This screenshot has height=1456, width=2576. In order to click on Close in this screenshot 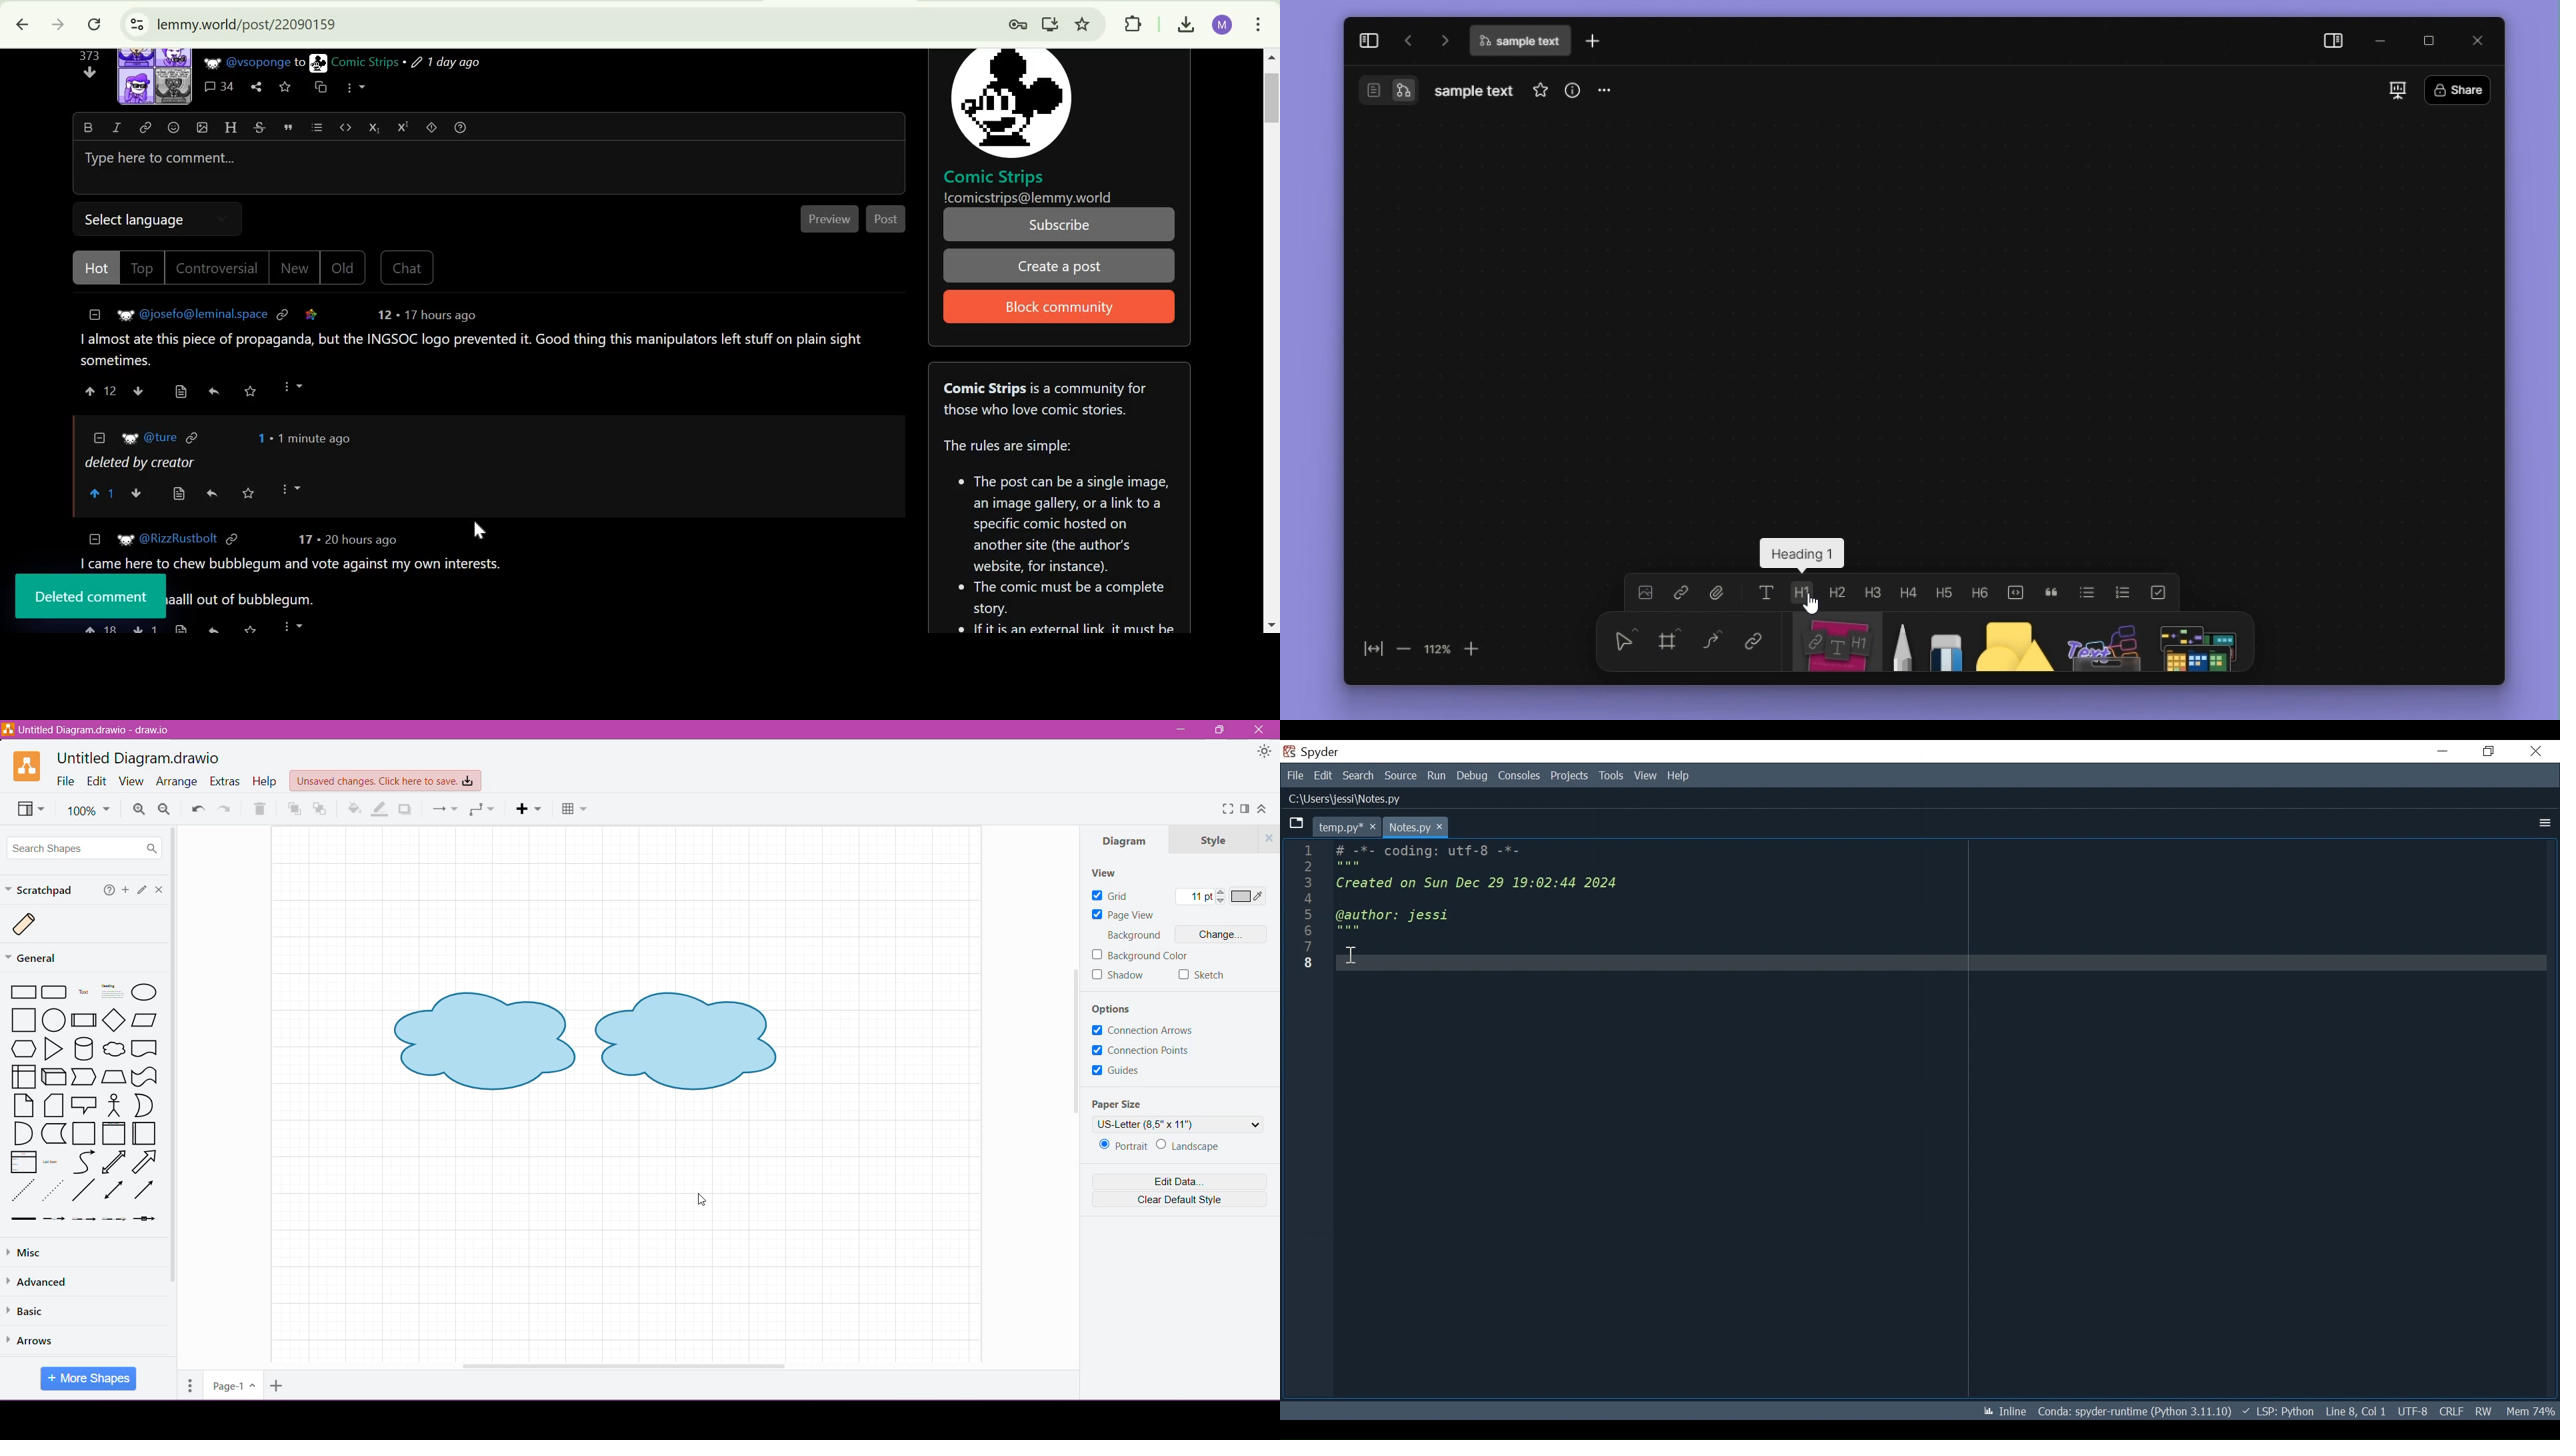, I will do `click(161, 891)`.